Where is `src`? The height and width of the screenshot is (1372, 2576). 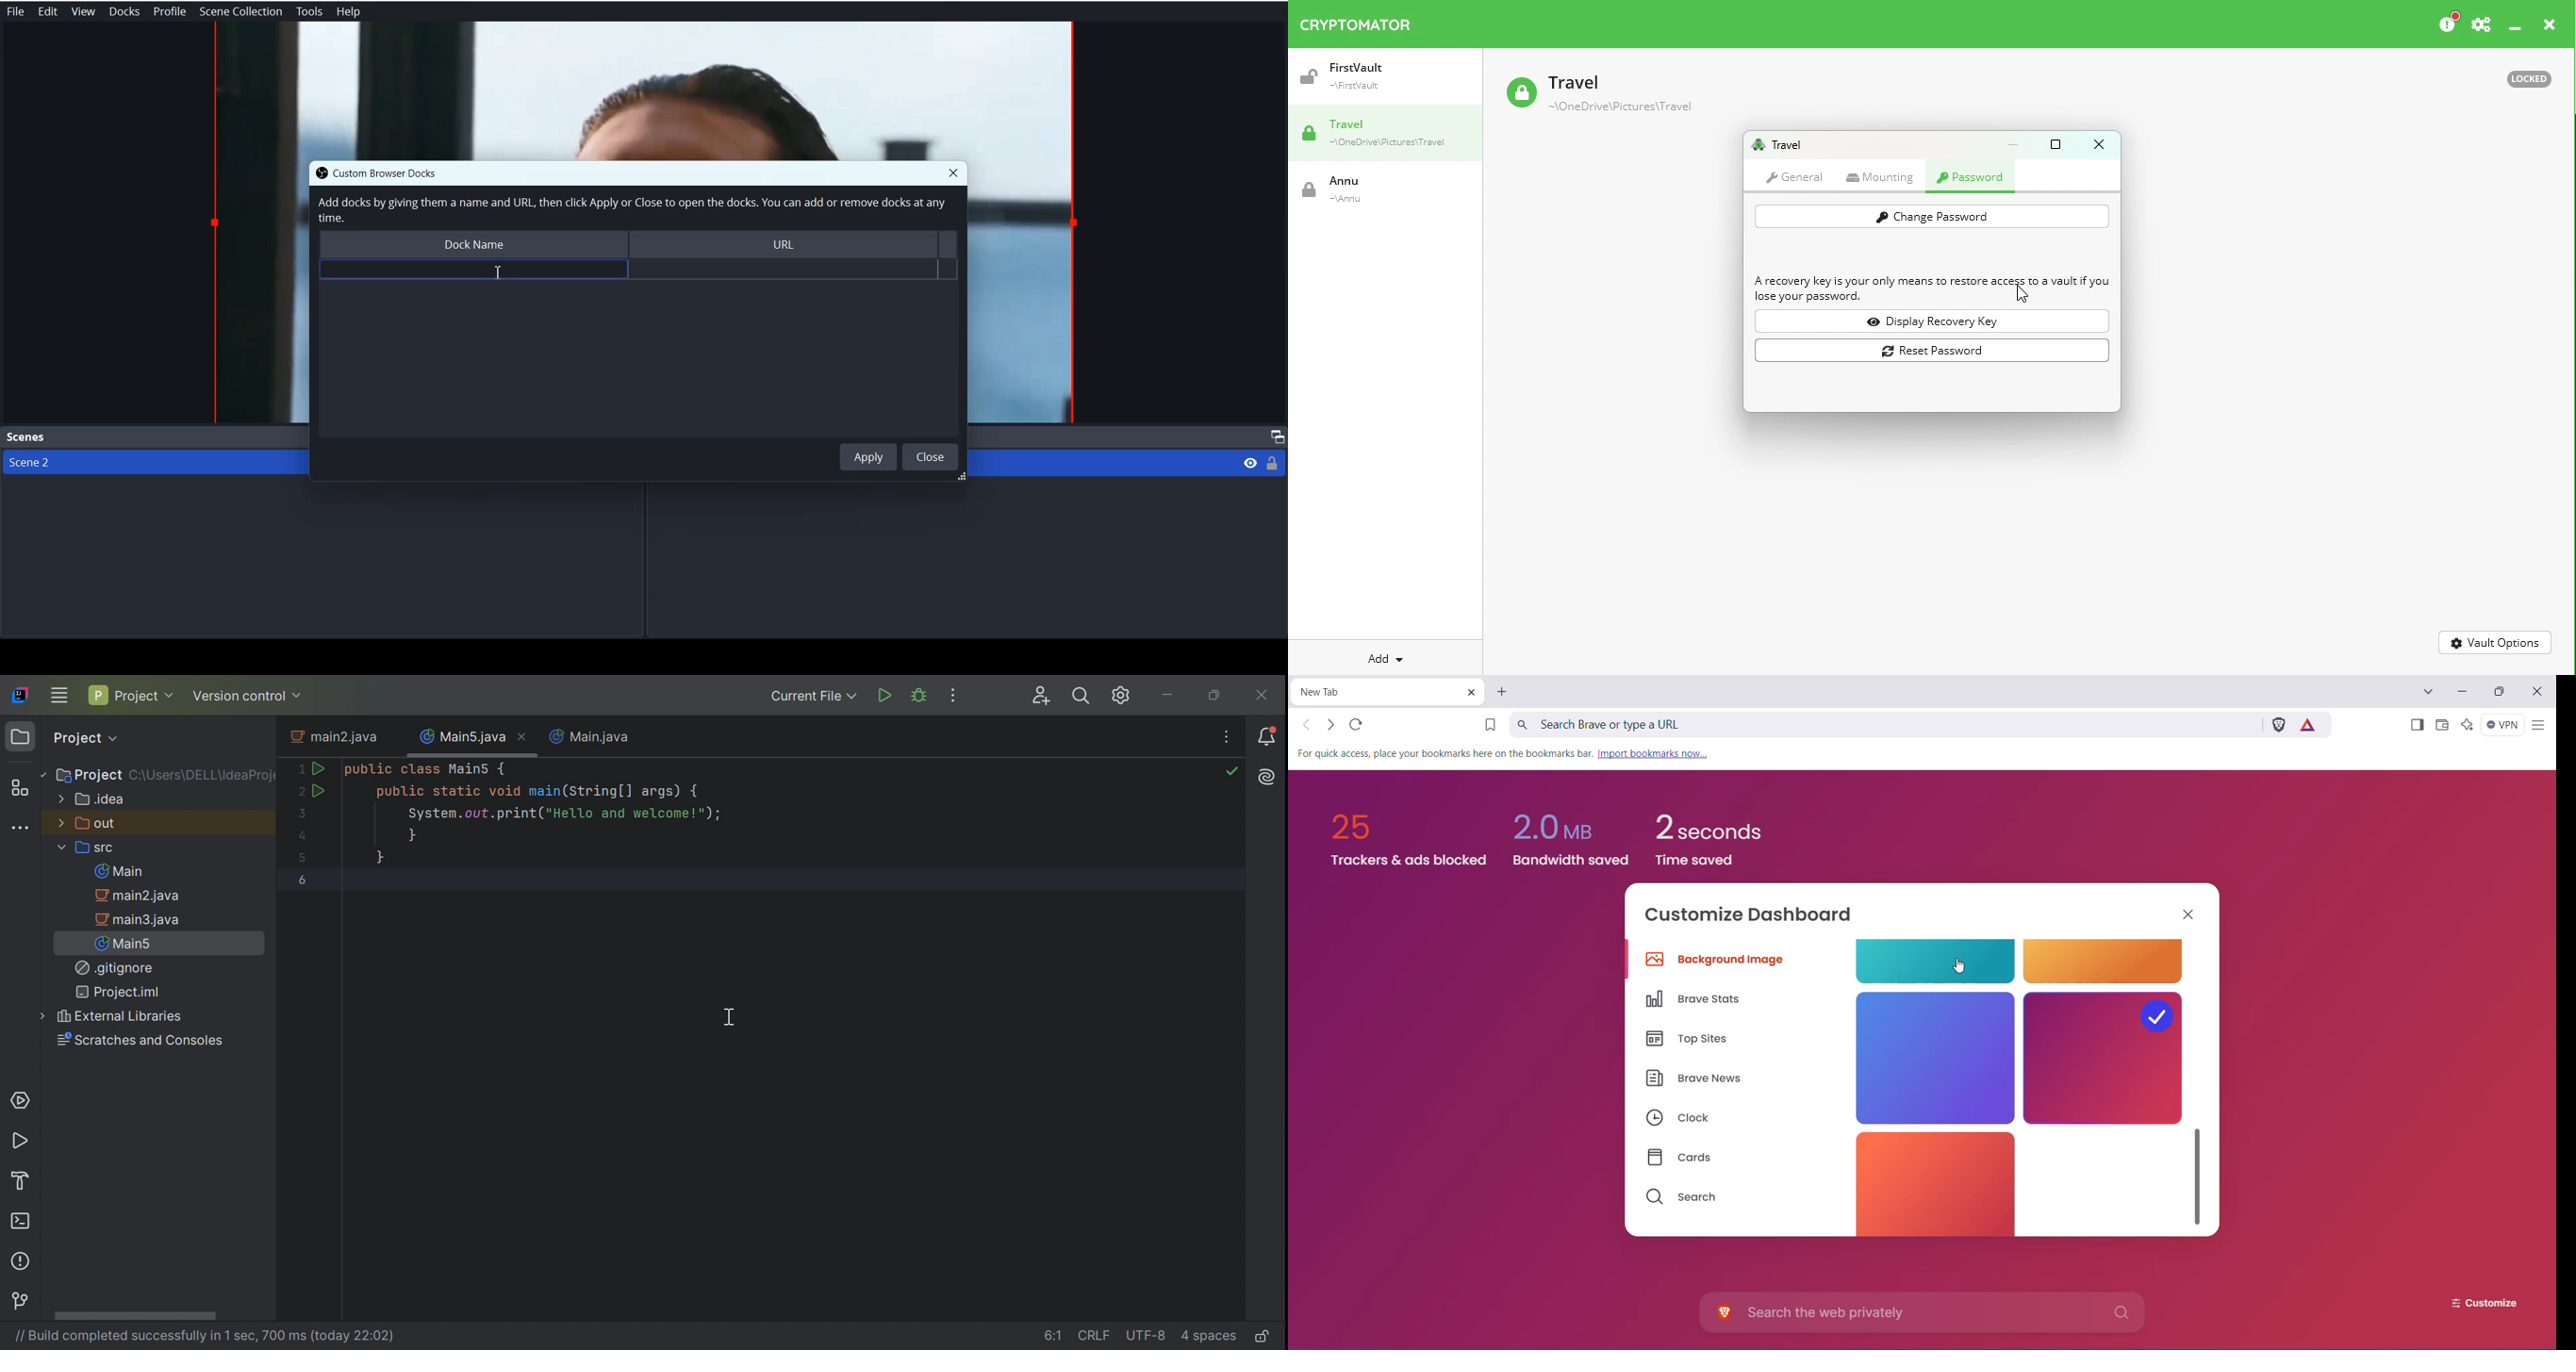
src is located at coordinates (88, 849).